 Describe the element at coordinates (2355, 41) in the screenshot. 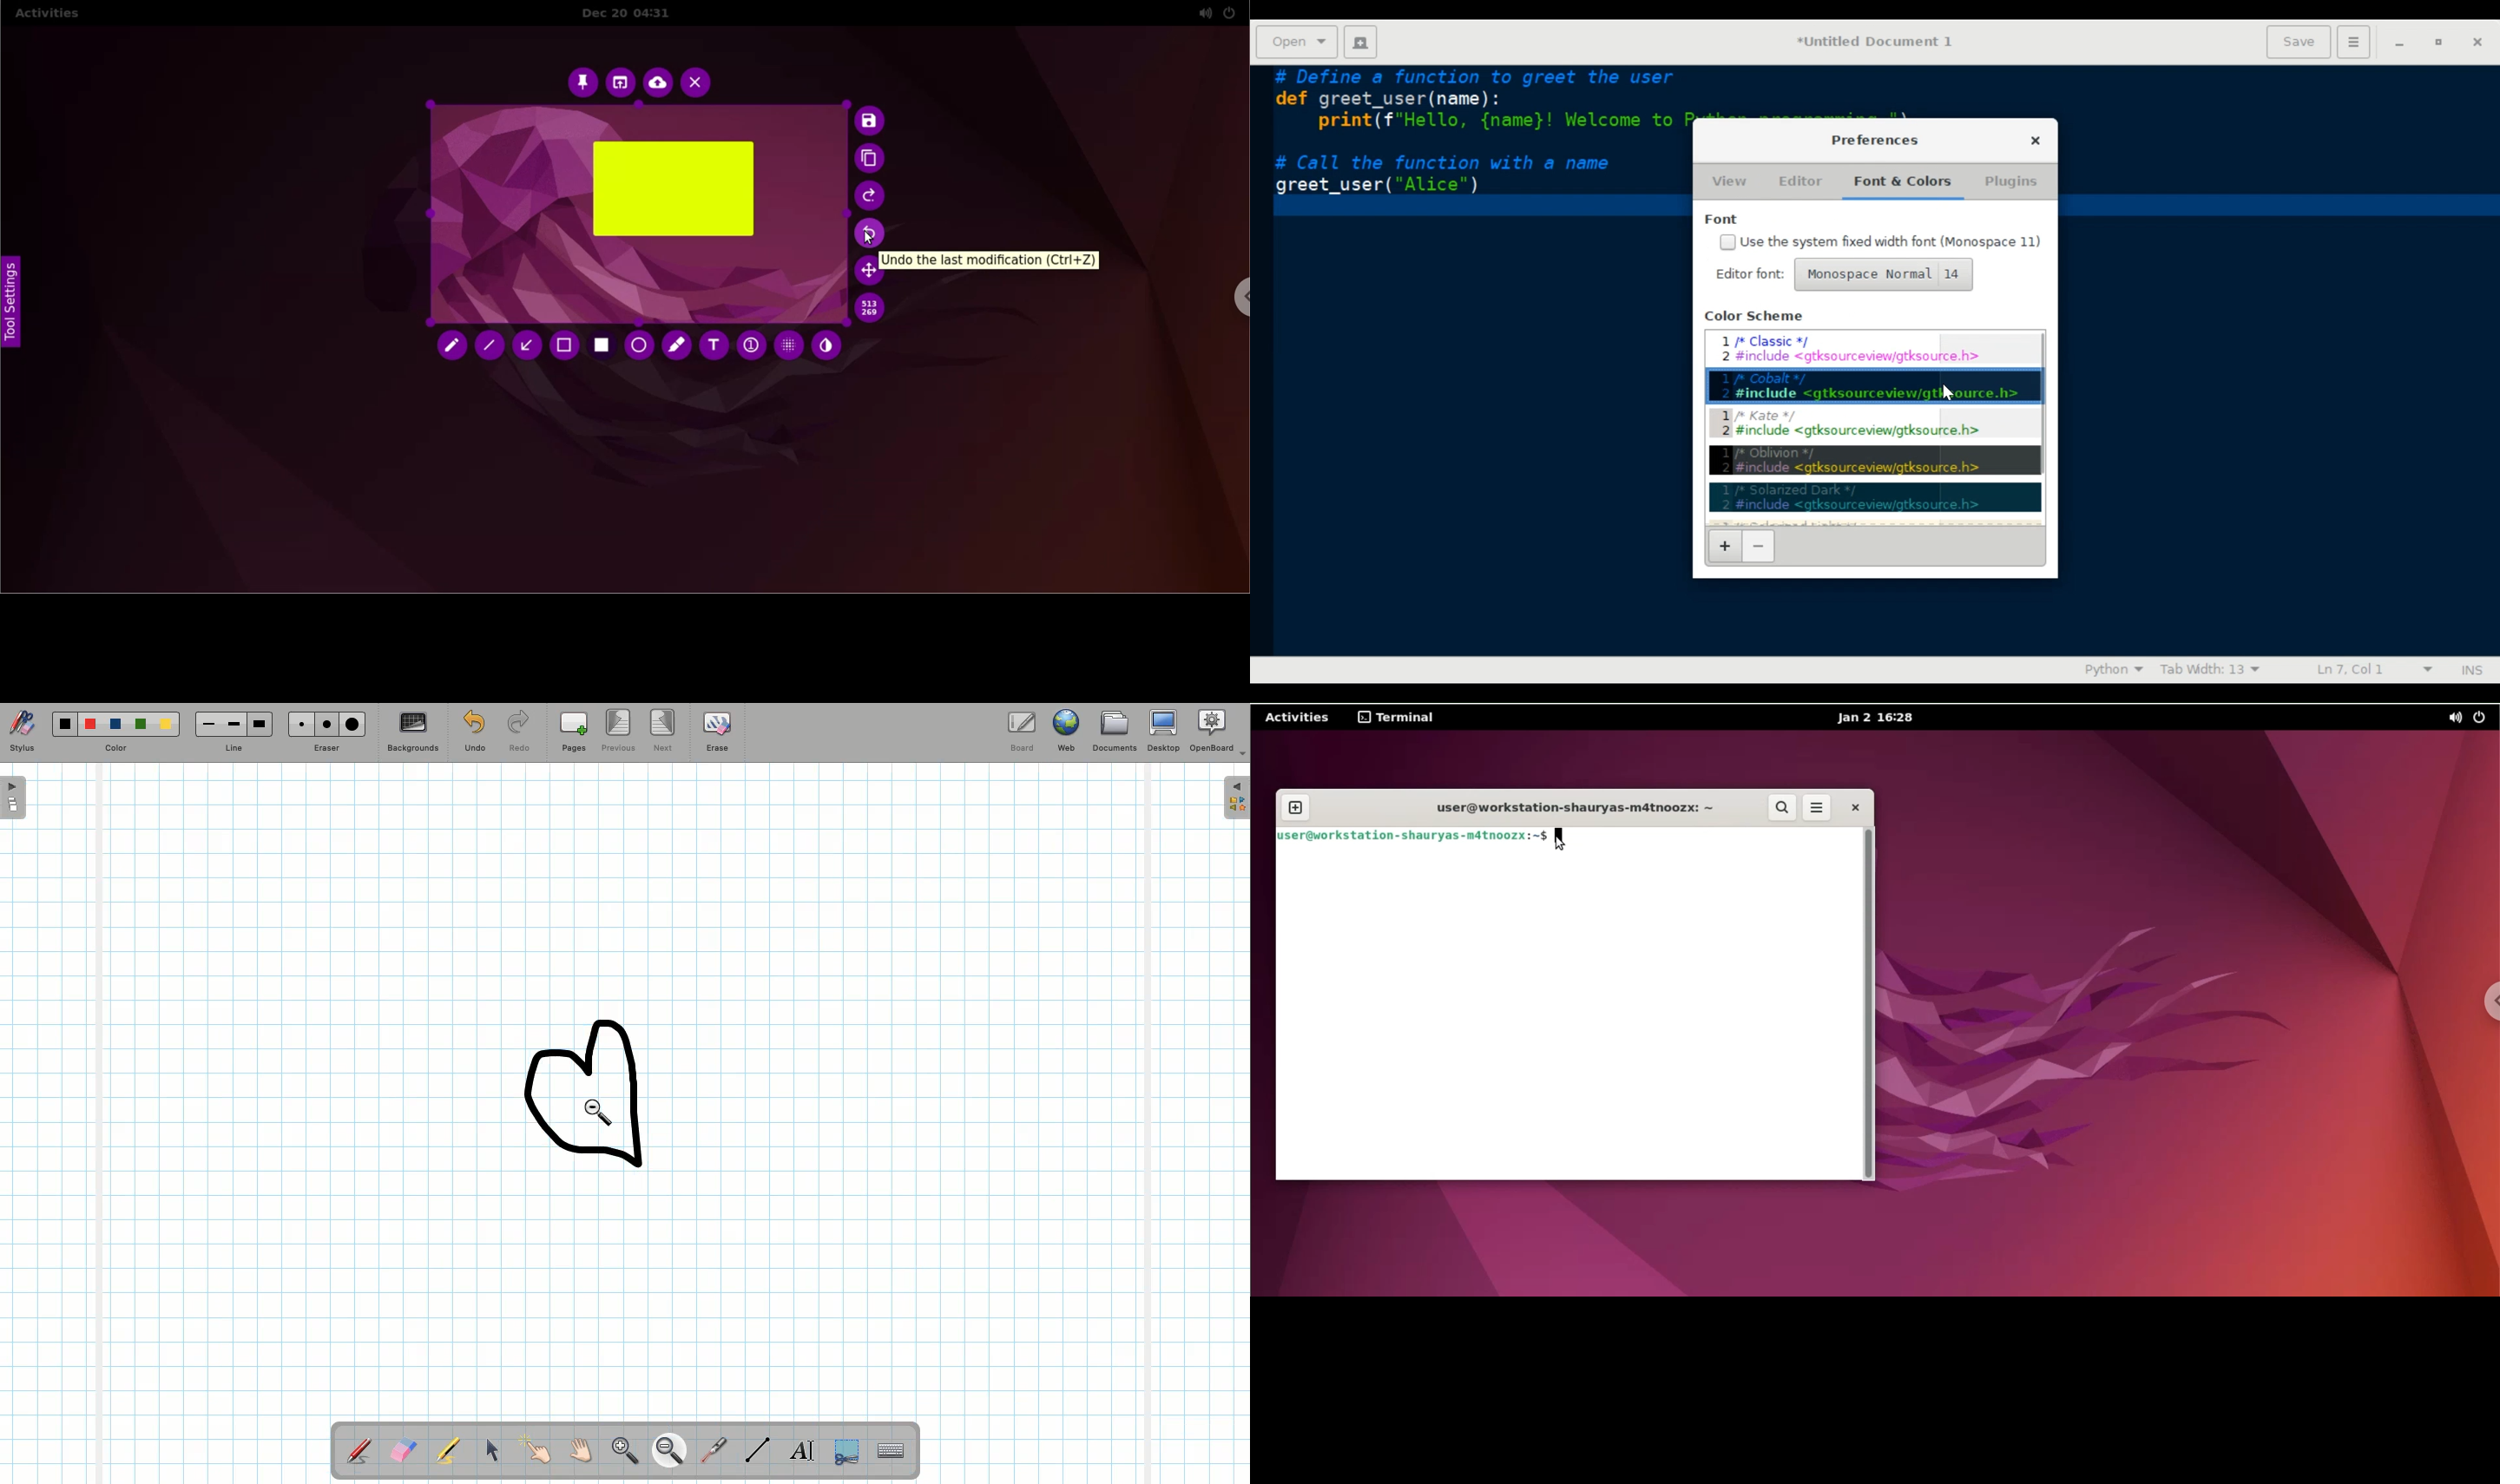

I see `Preferences` at that location.